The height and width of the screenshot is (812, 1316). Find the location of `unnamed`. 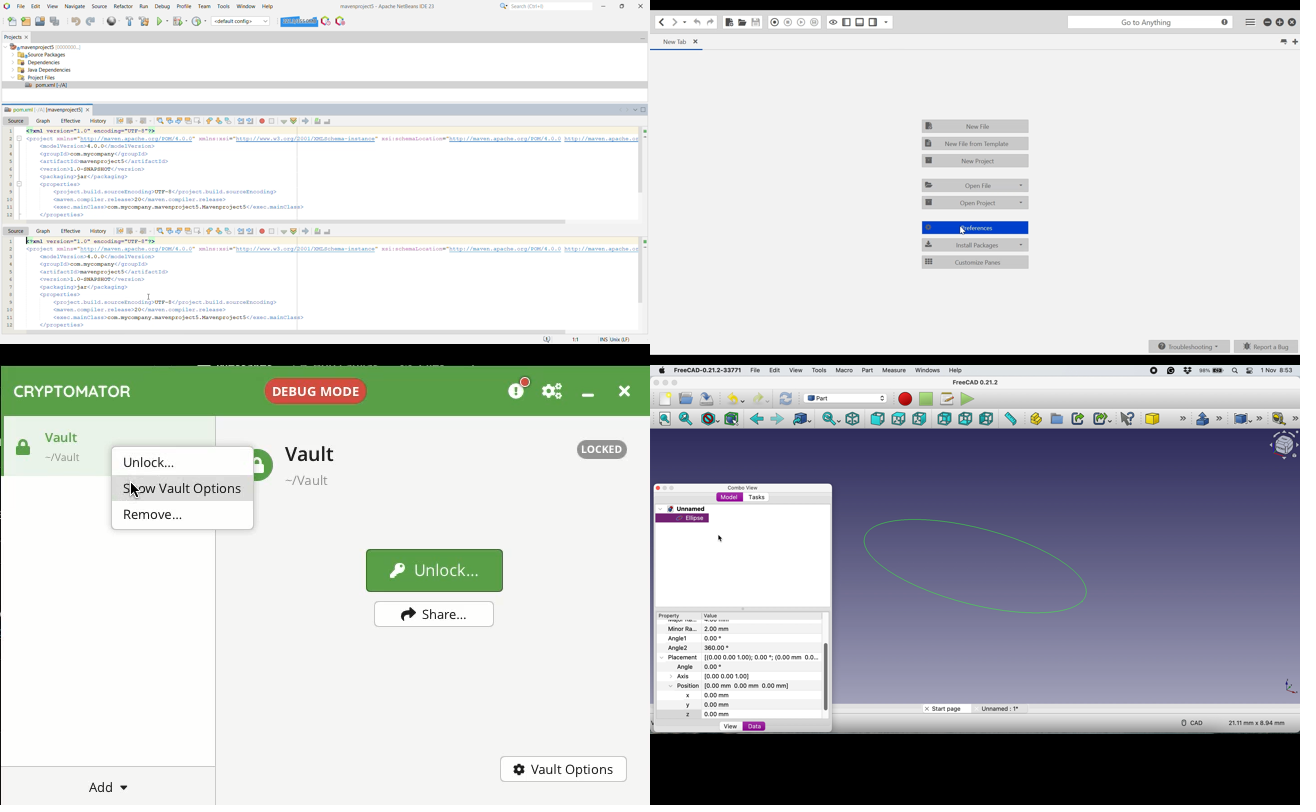

unnamed is located at coordinates (684, 509).